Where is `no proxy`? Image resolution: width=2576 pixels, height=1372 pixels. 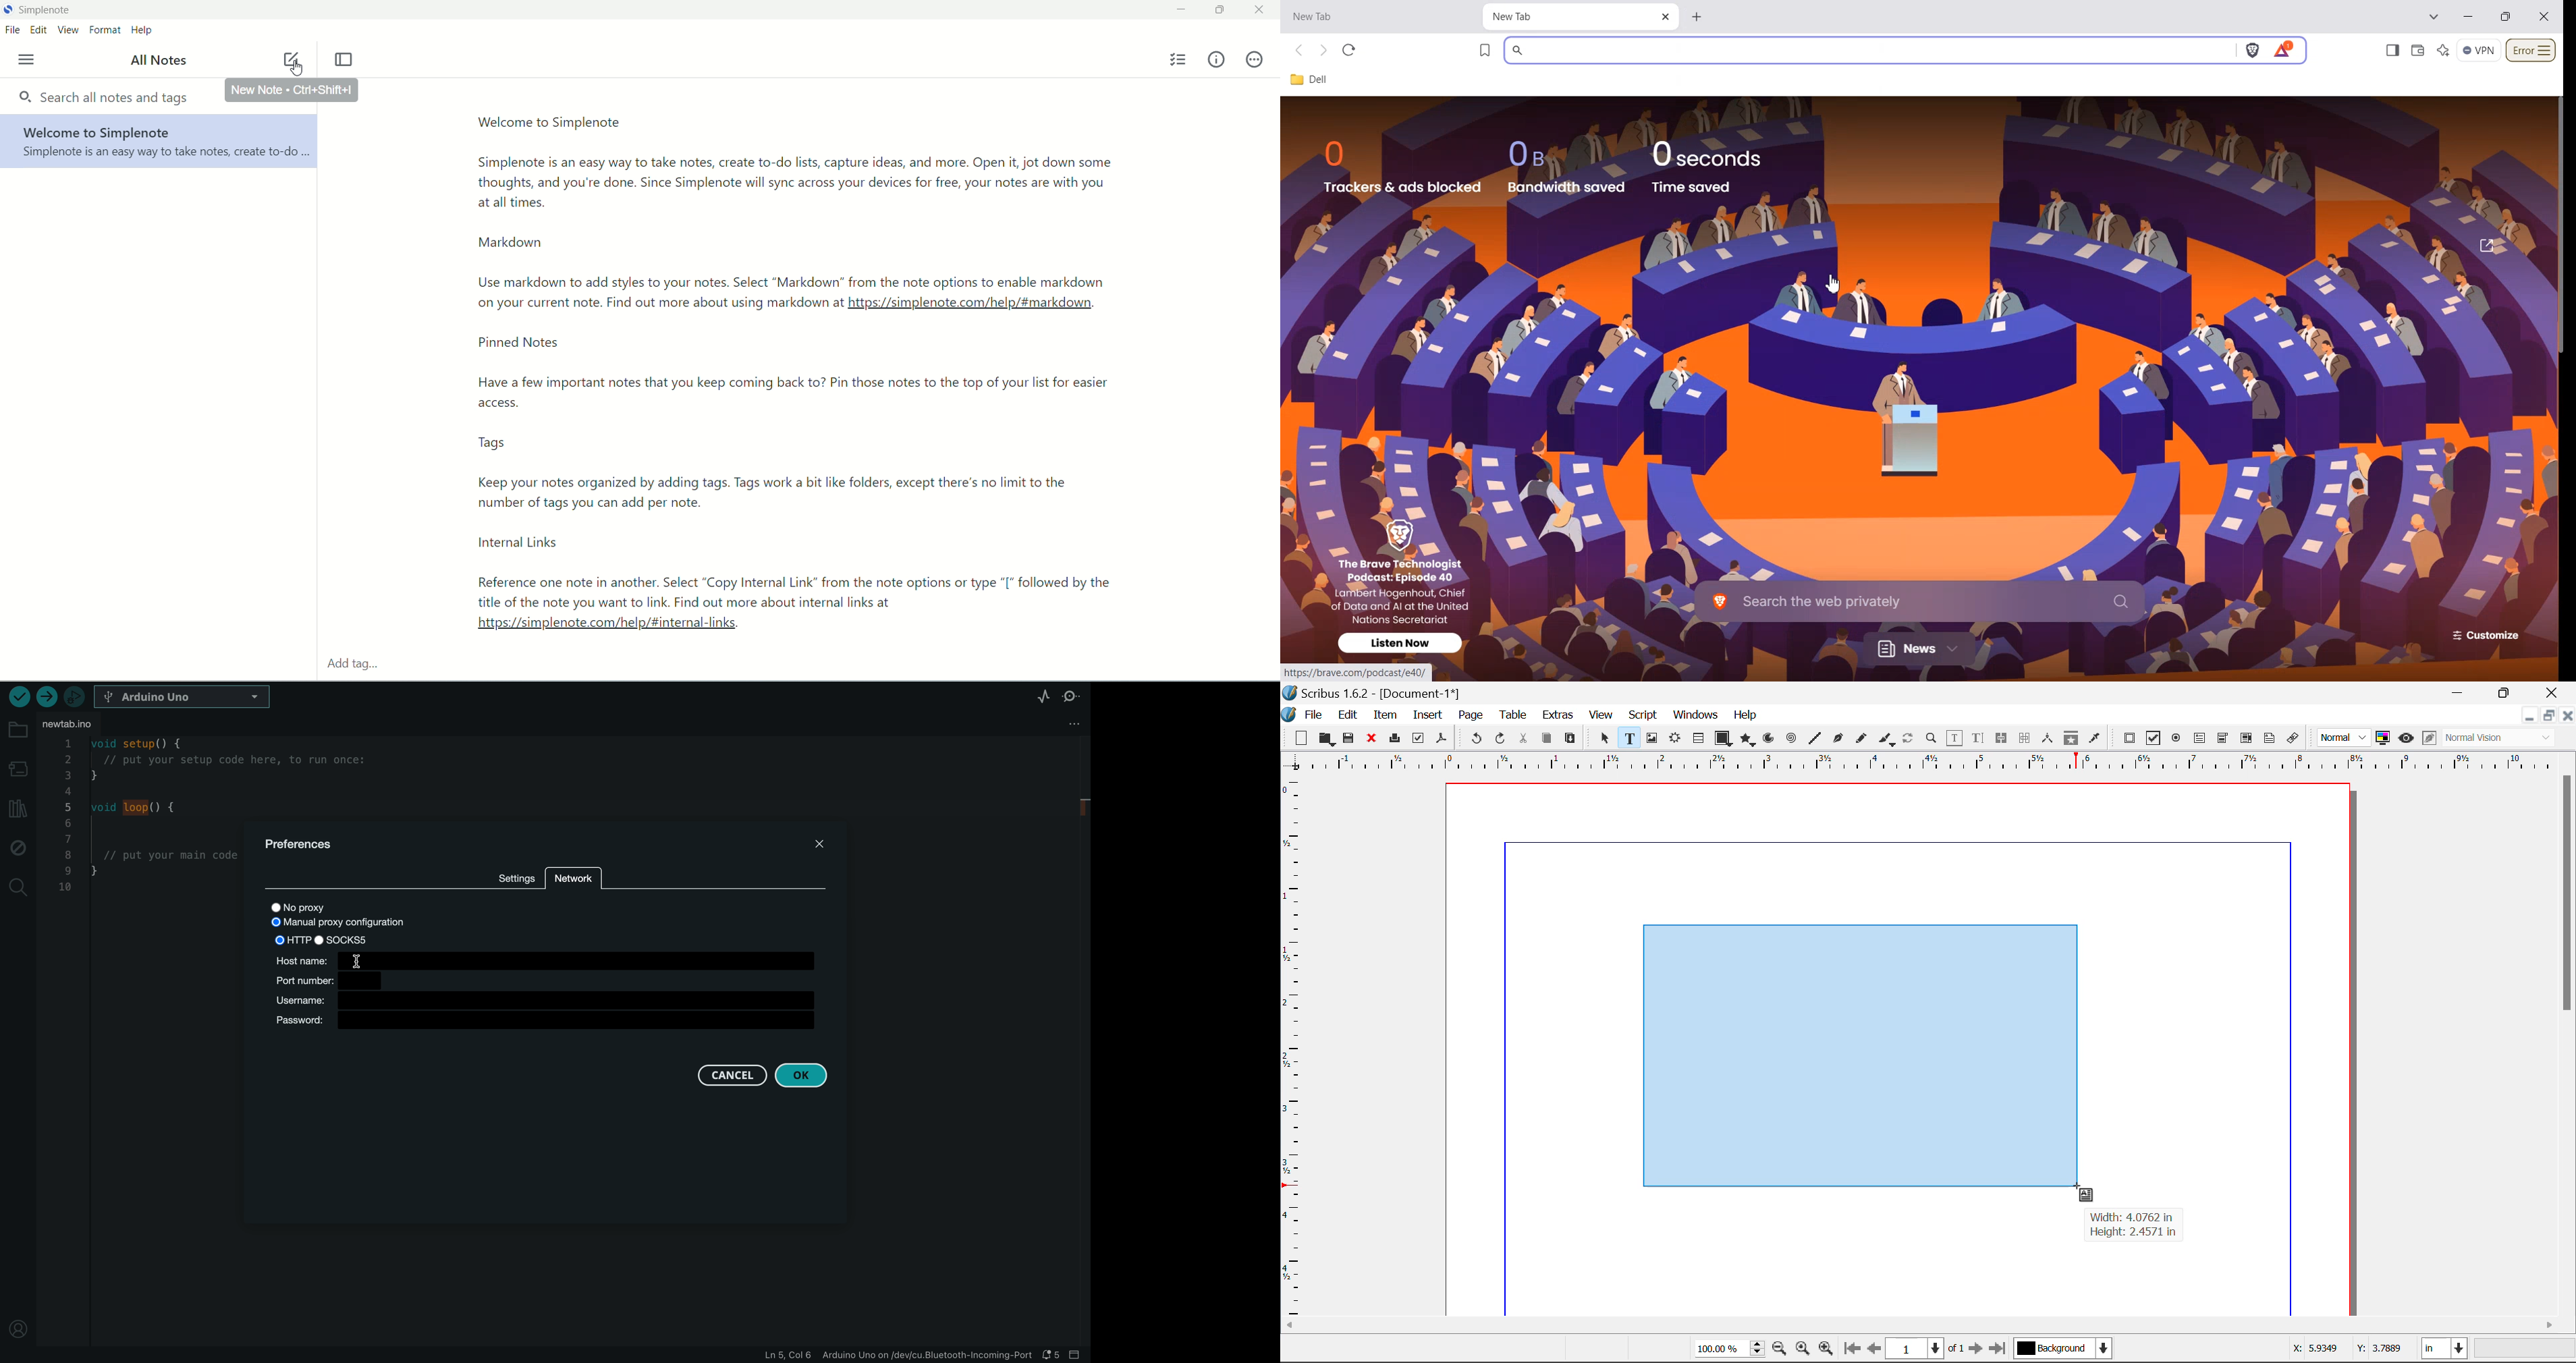
no proxy is located at coordinates (319, 905).